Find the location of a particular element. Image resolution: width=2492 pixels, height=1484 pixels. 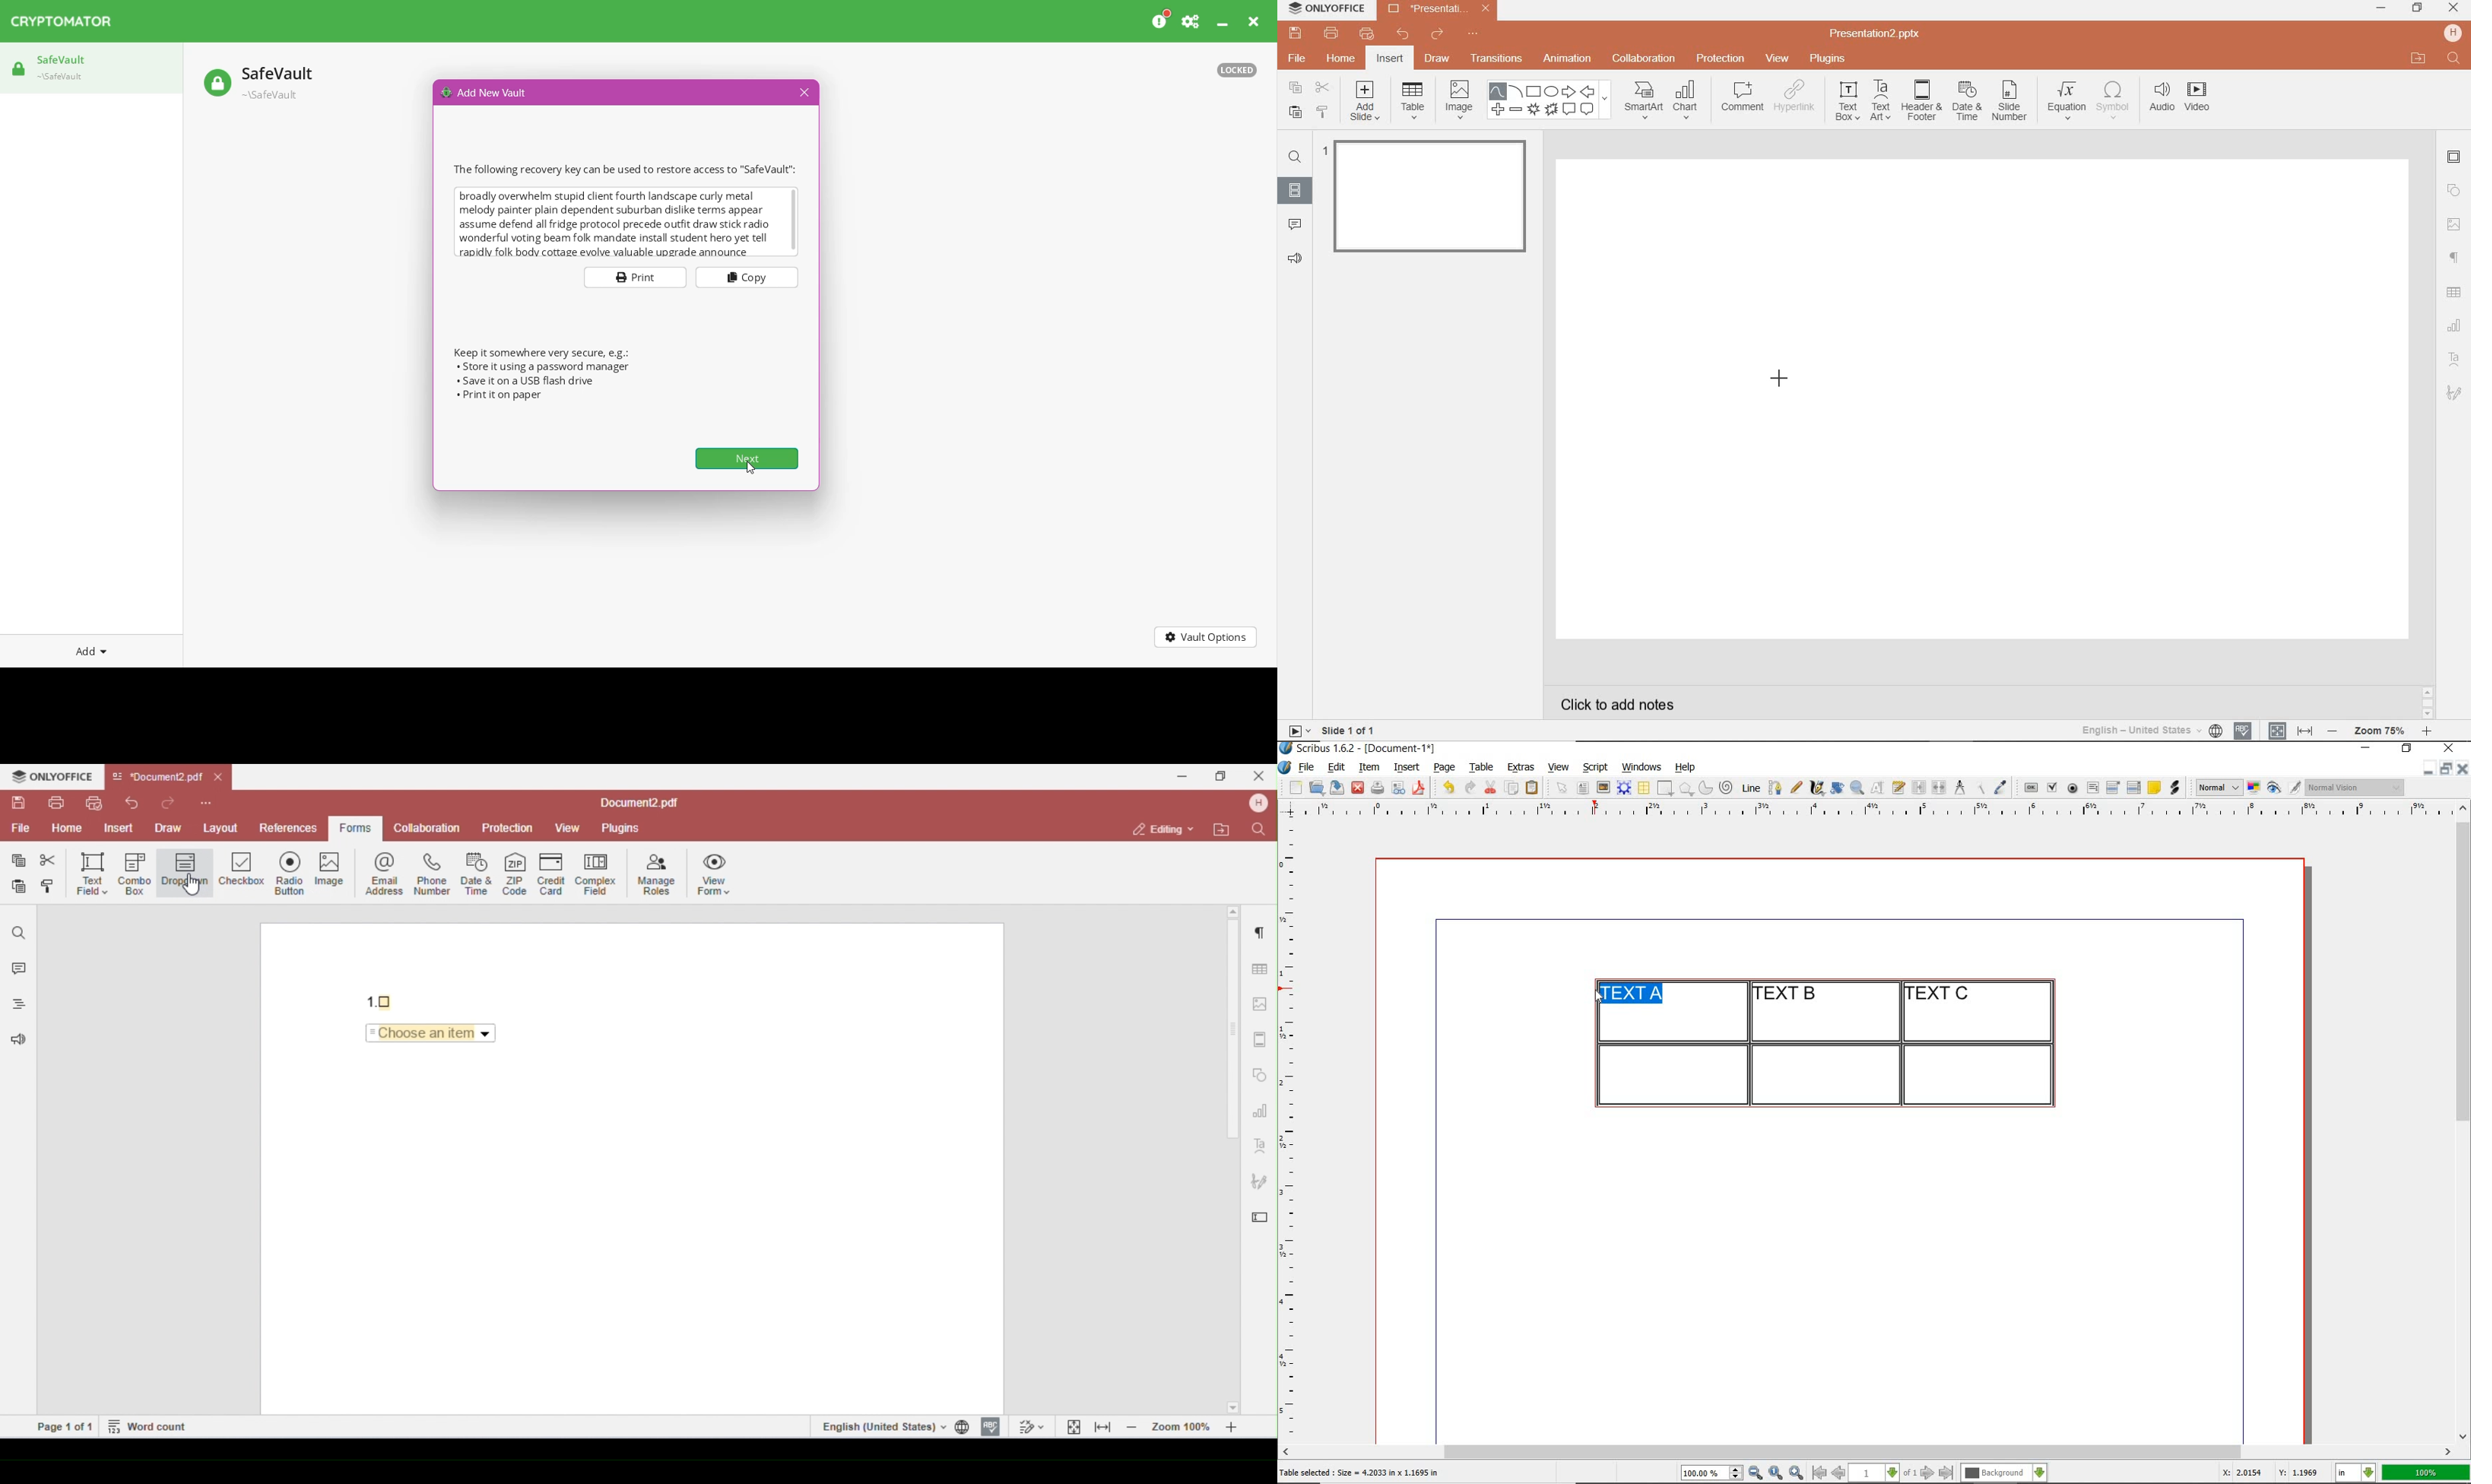

item is located at coordinates (1368, 768).